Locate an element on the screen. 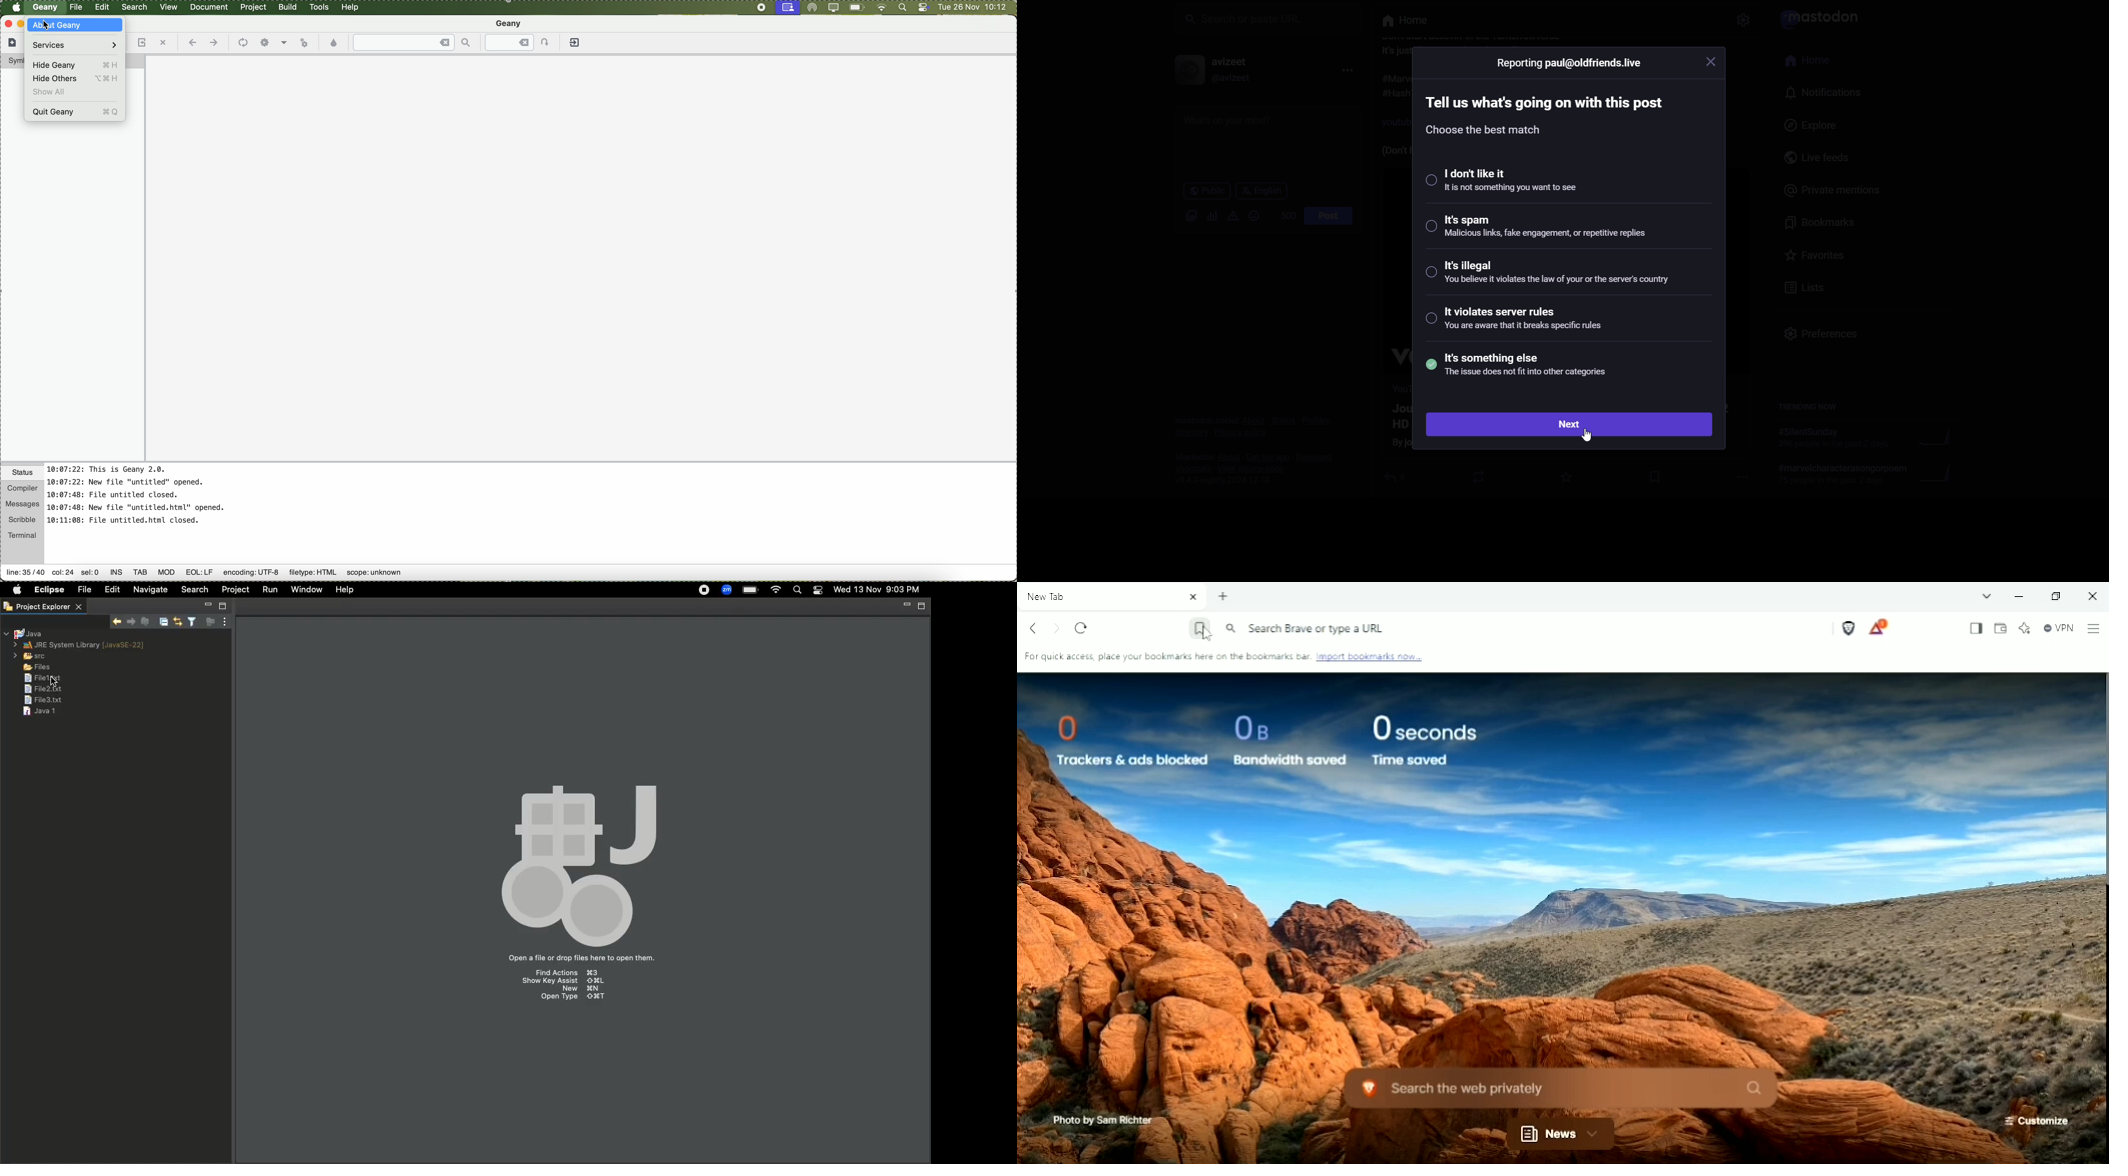  Date/time is located at coordinates (878, 590).